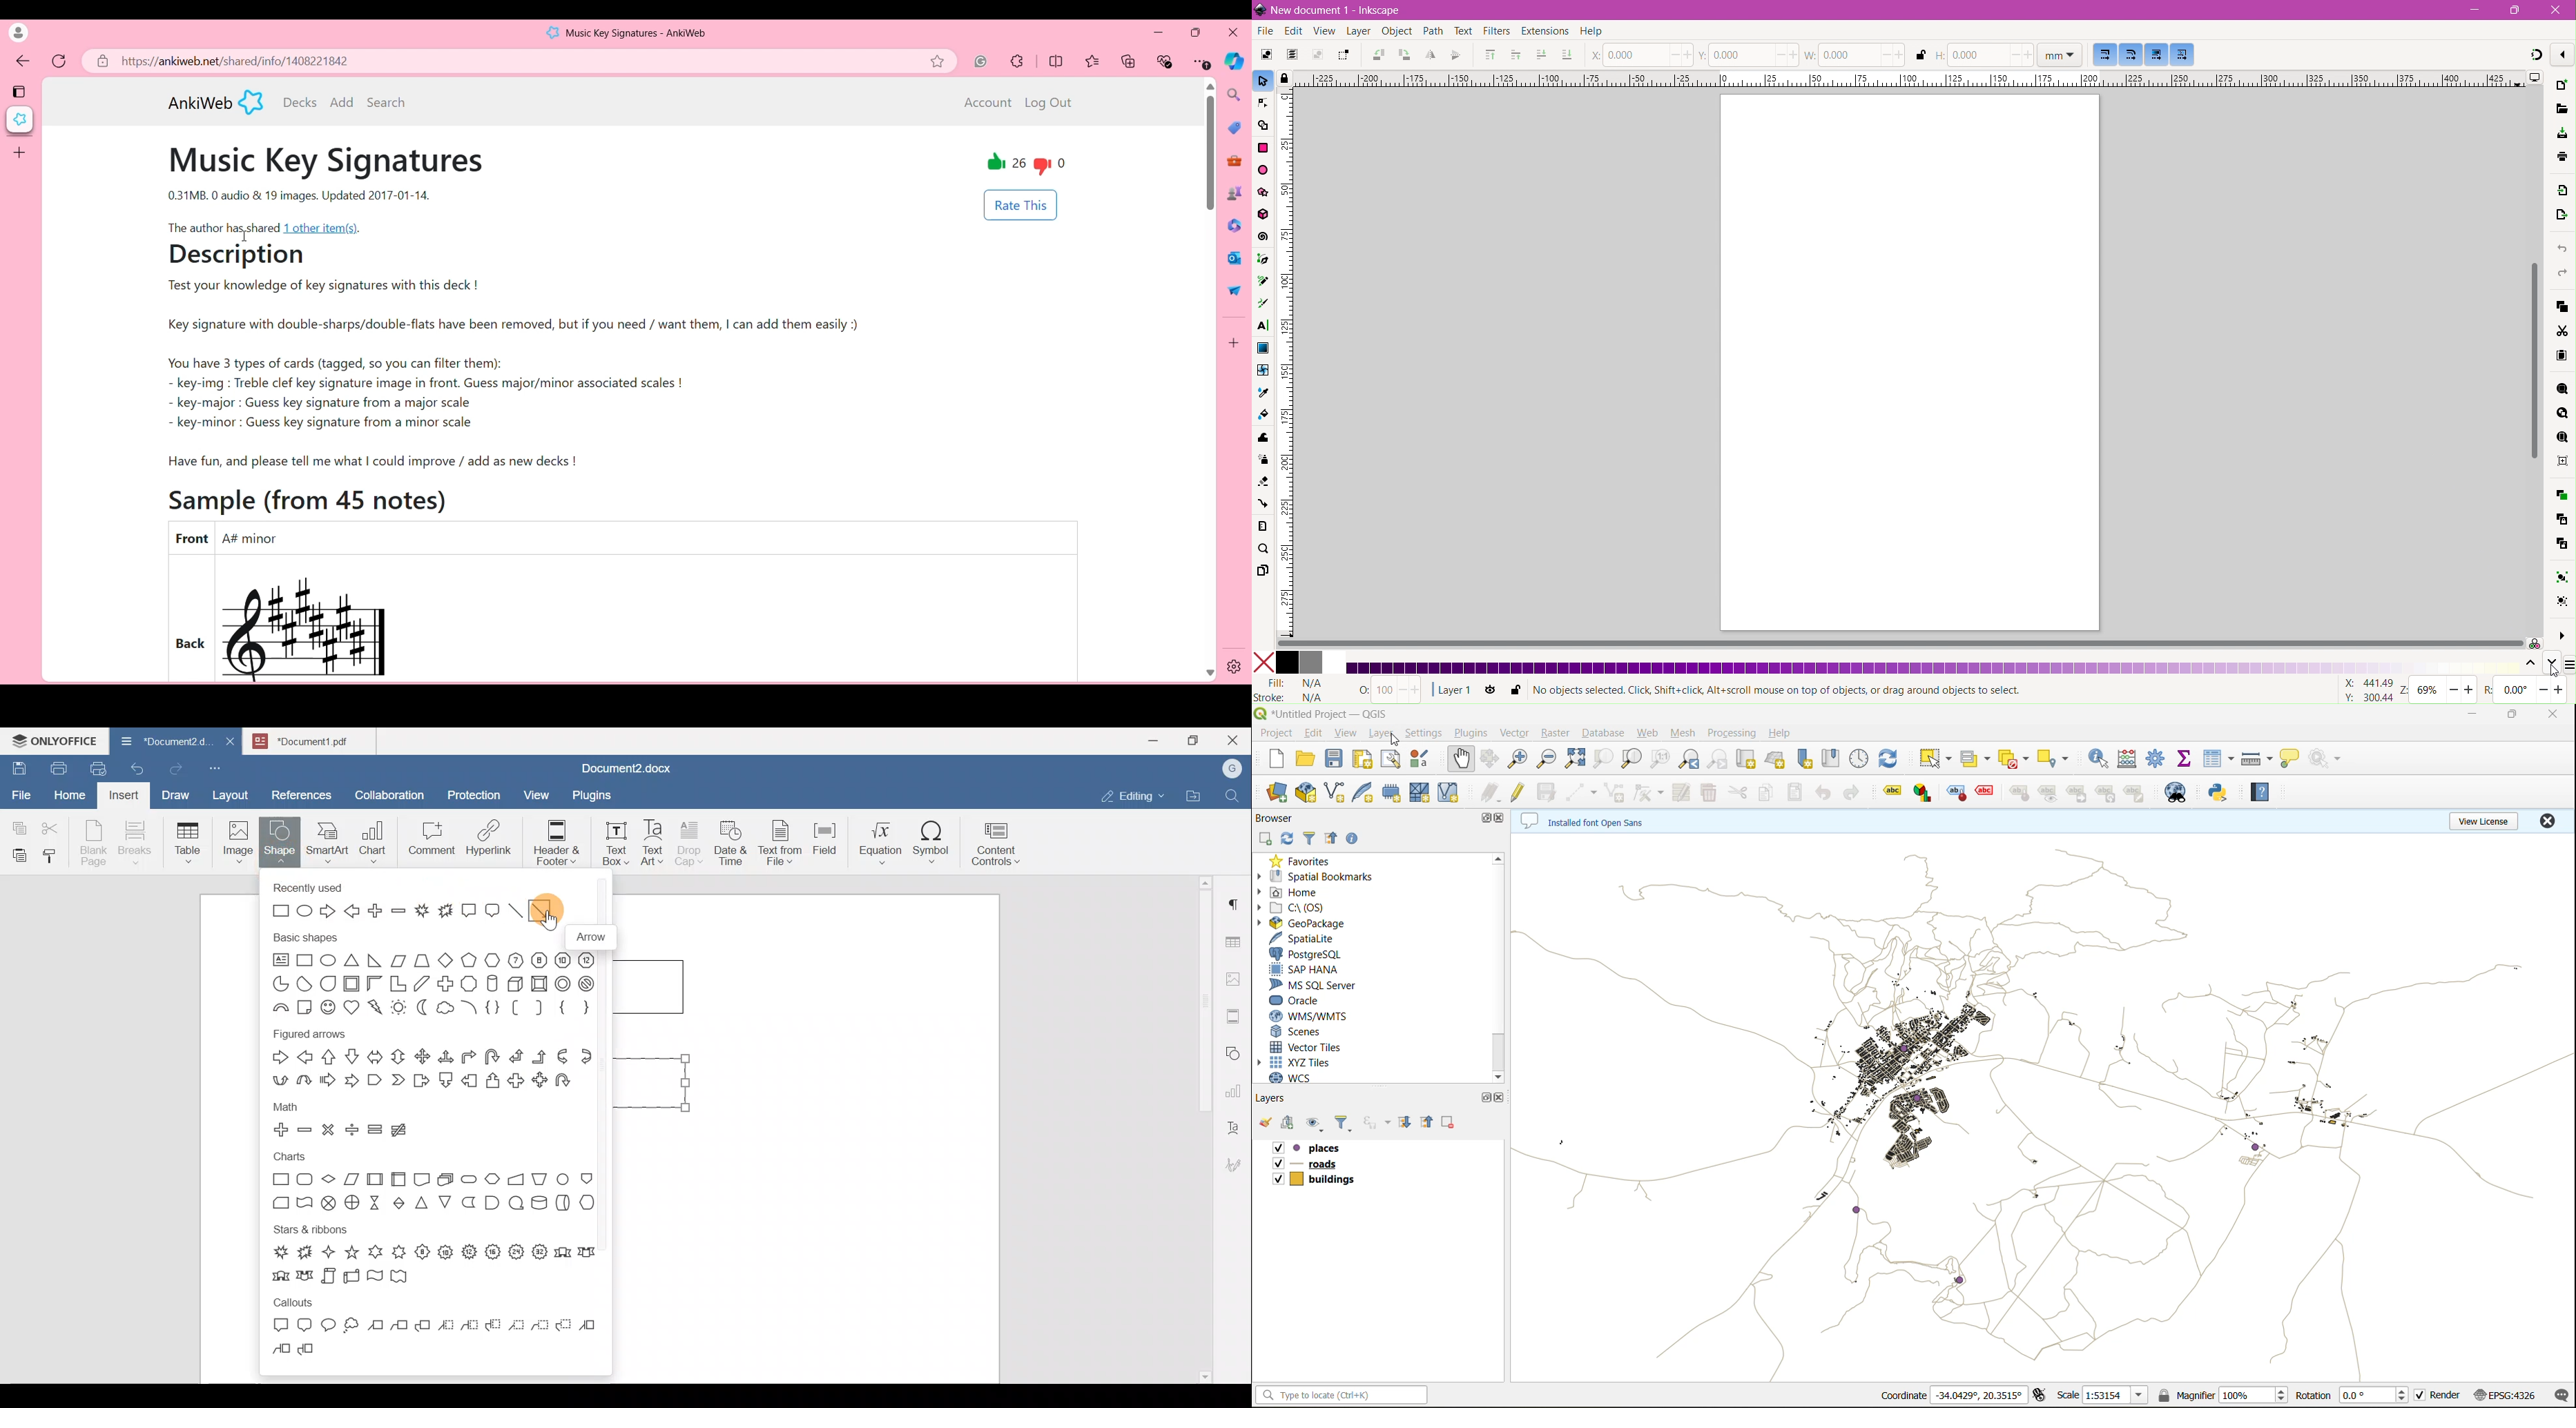 The width and height of the screenshot is (2576, 1428). I want to click on Software logo, so click(552, 32).